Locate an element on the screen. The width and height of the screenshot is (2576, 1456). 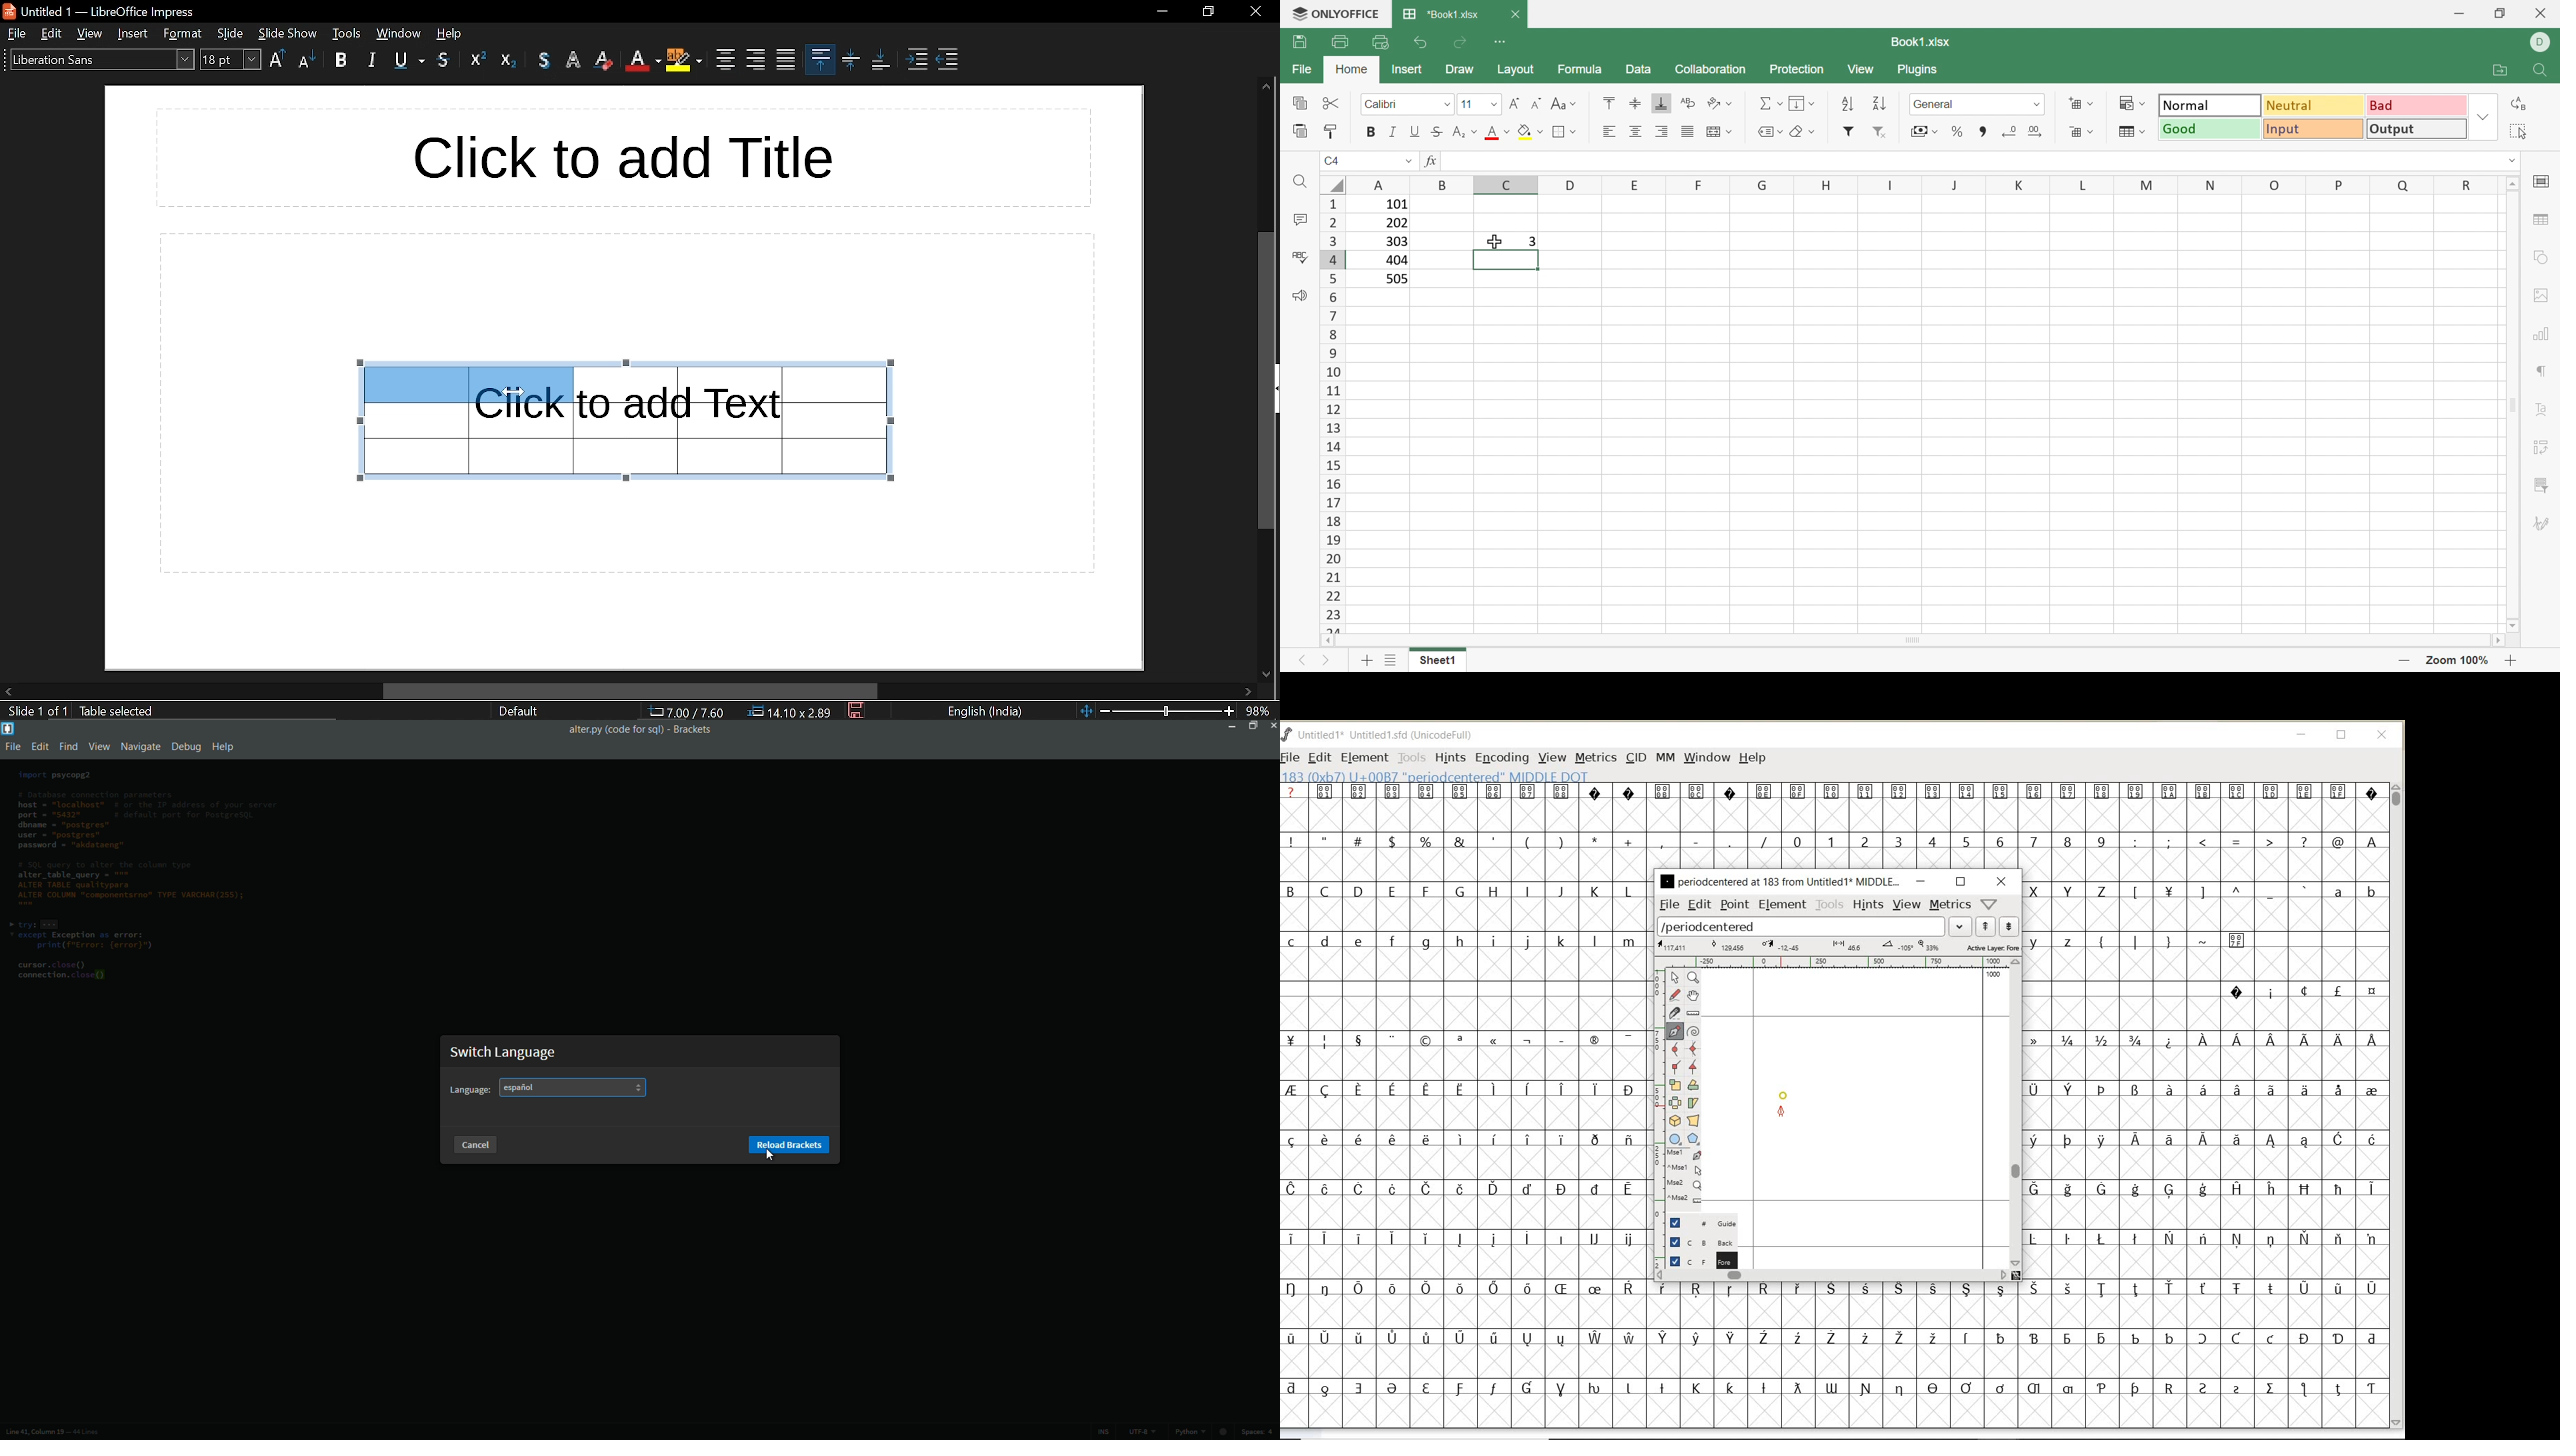
help is located at coordinates (452, 33).